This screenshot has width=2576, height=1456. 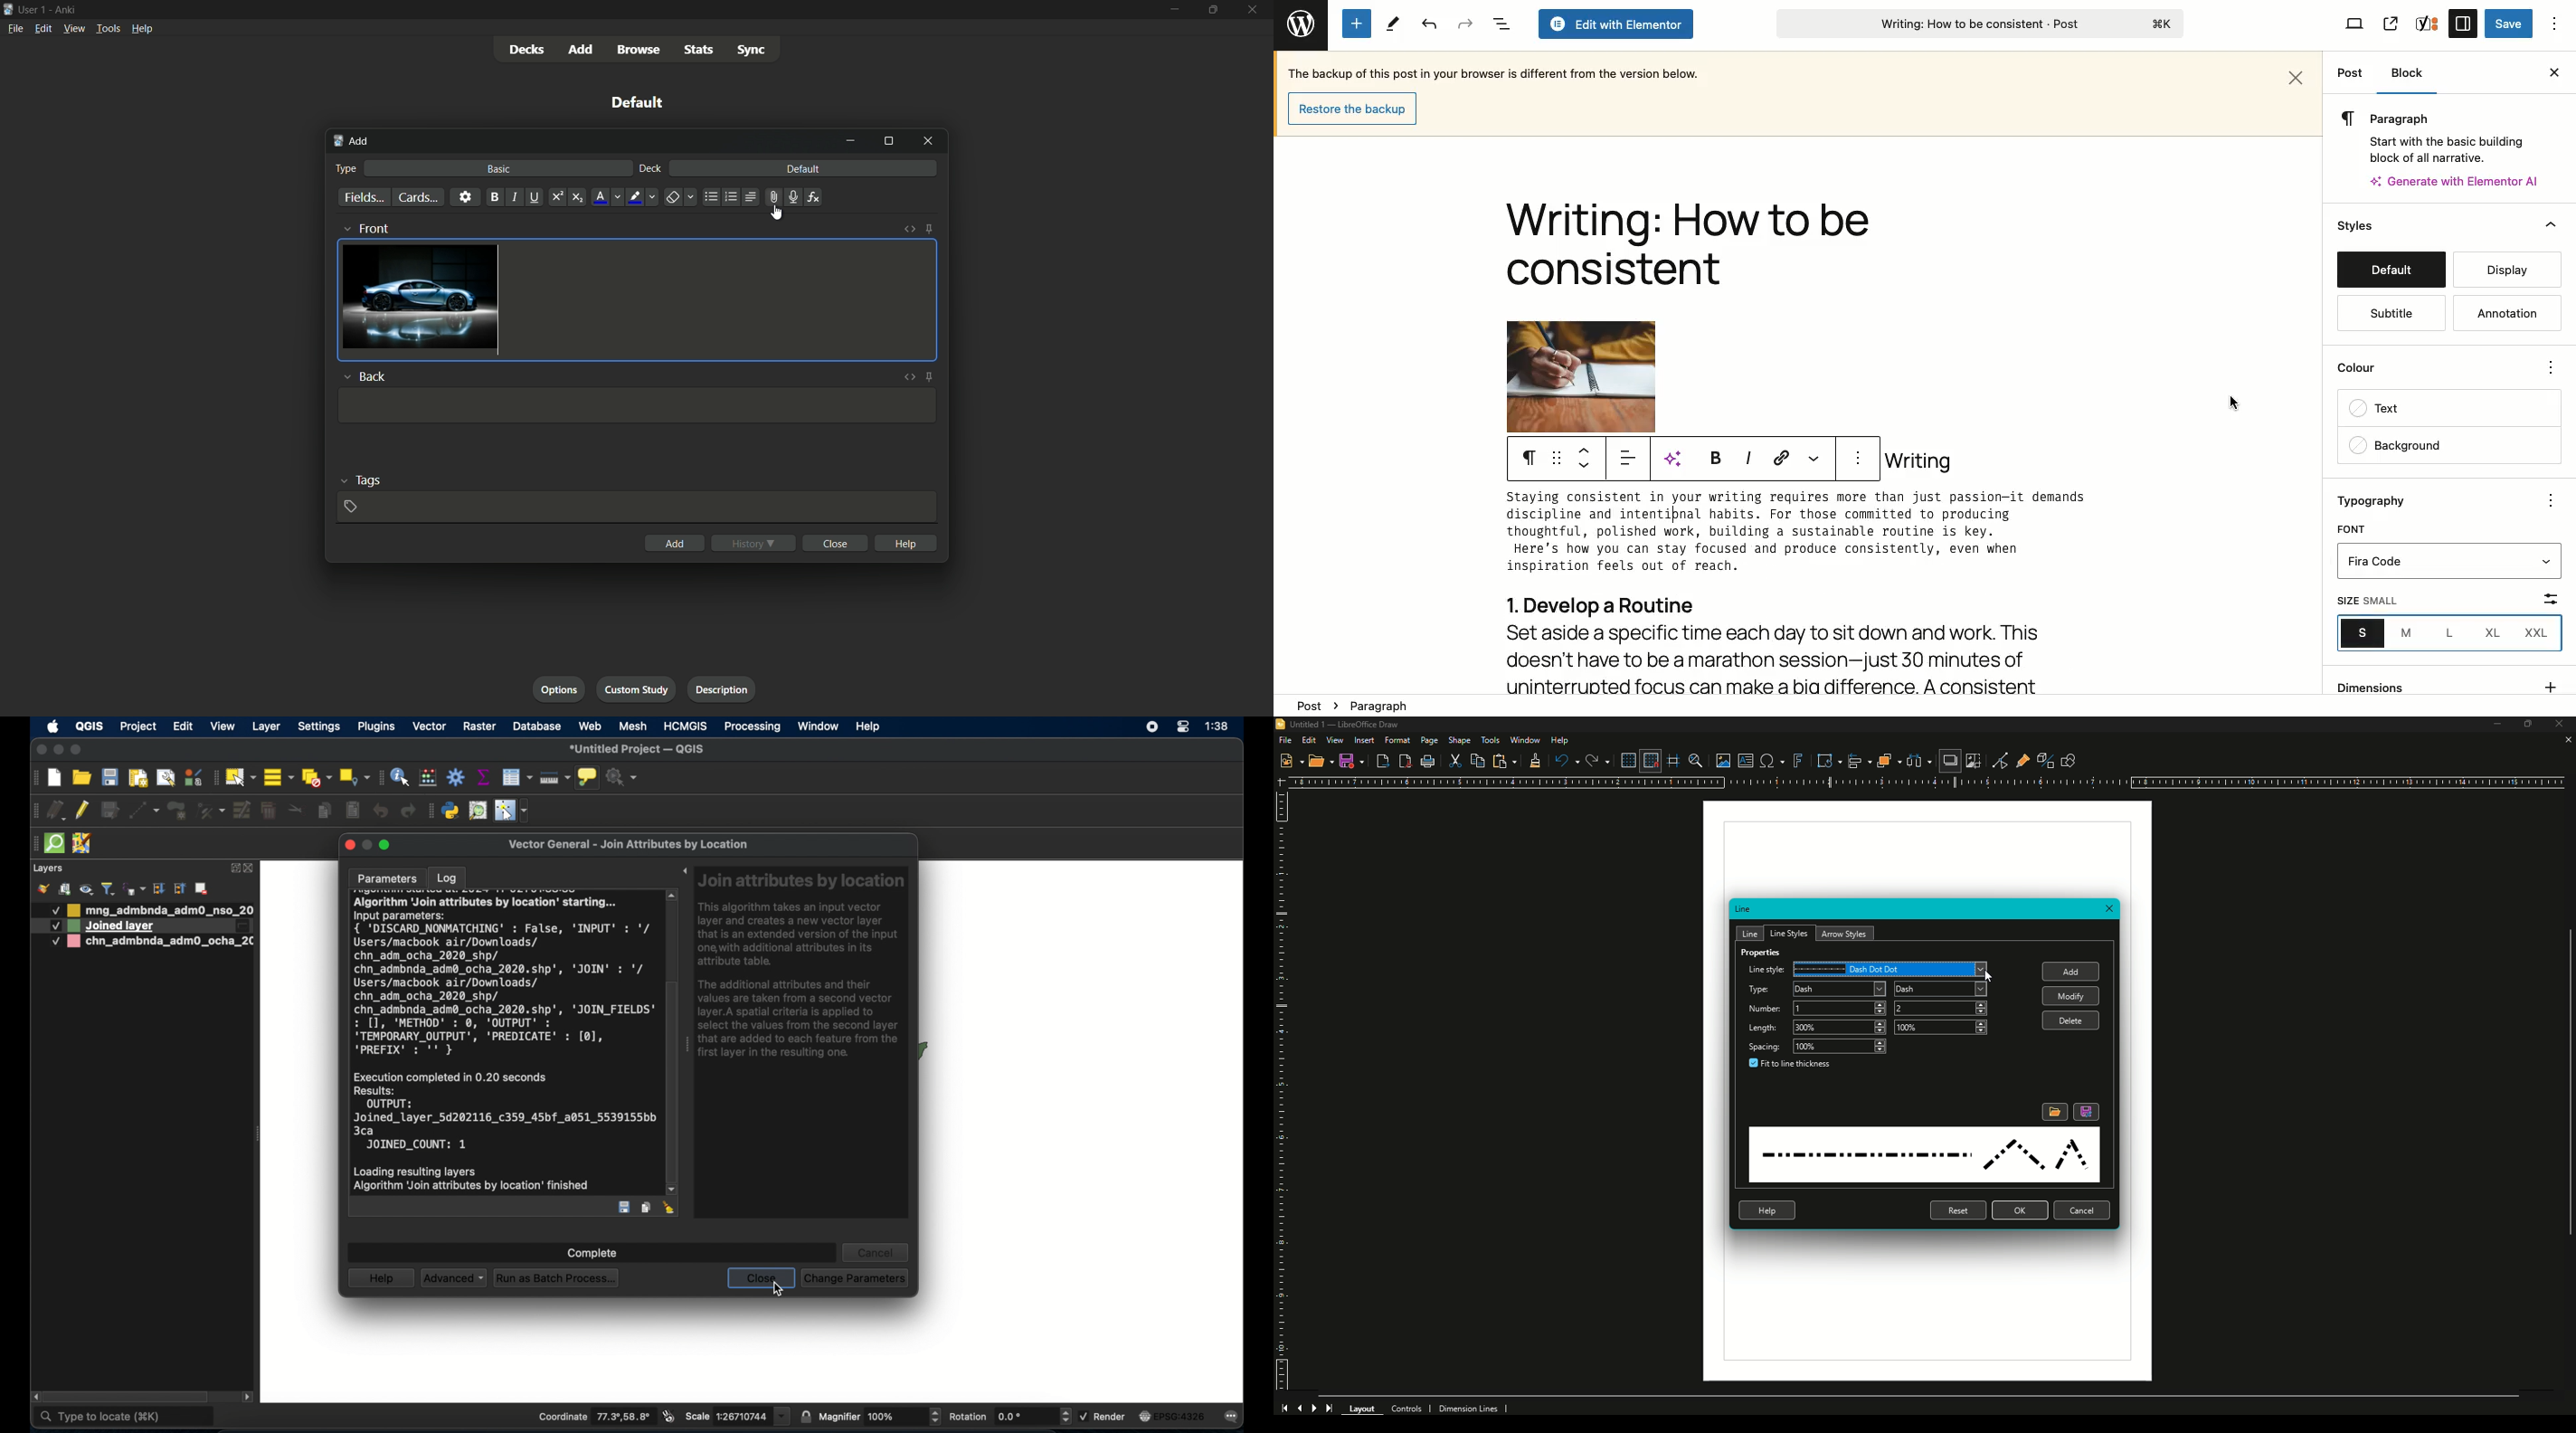 I want to click on Page, so click(x=1428, y=742).